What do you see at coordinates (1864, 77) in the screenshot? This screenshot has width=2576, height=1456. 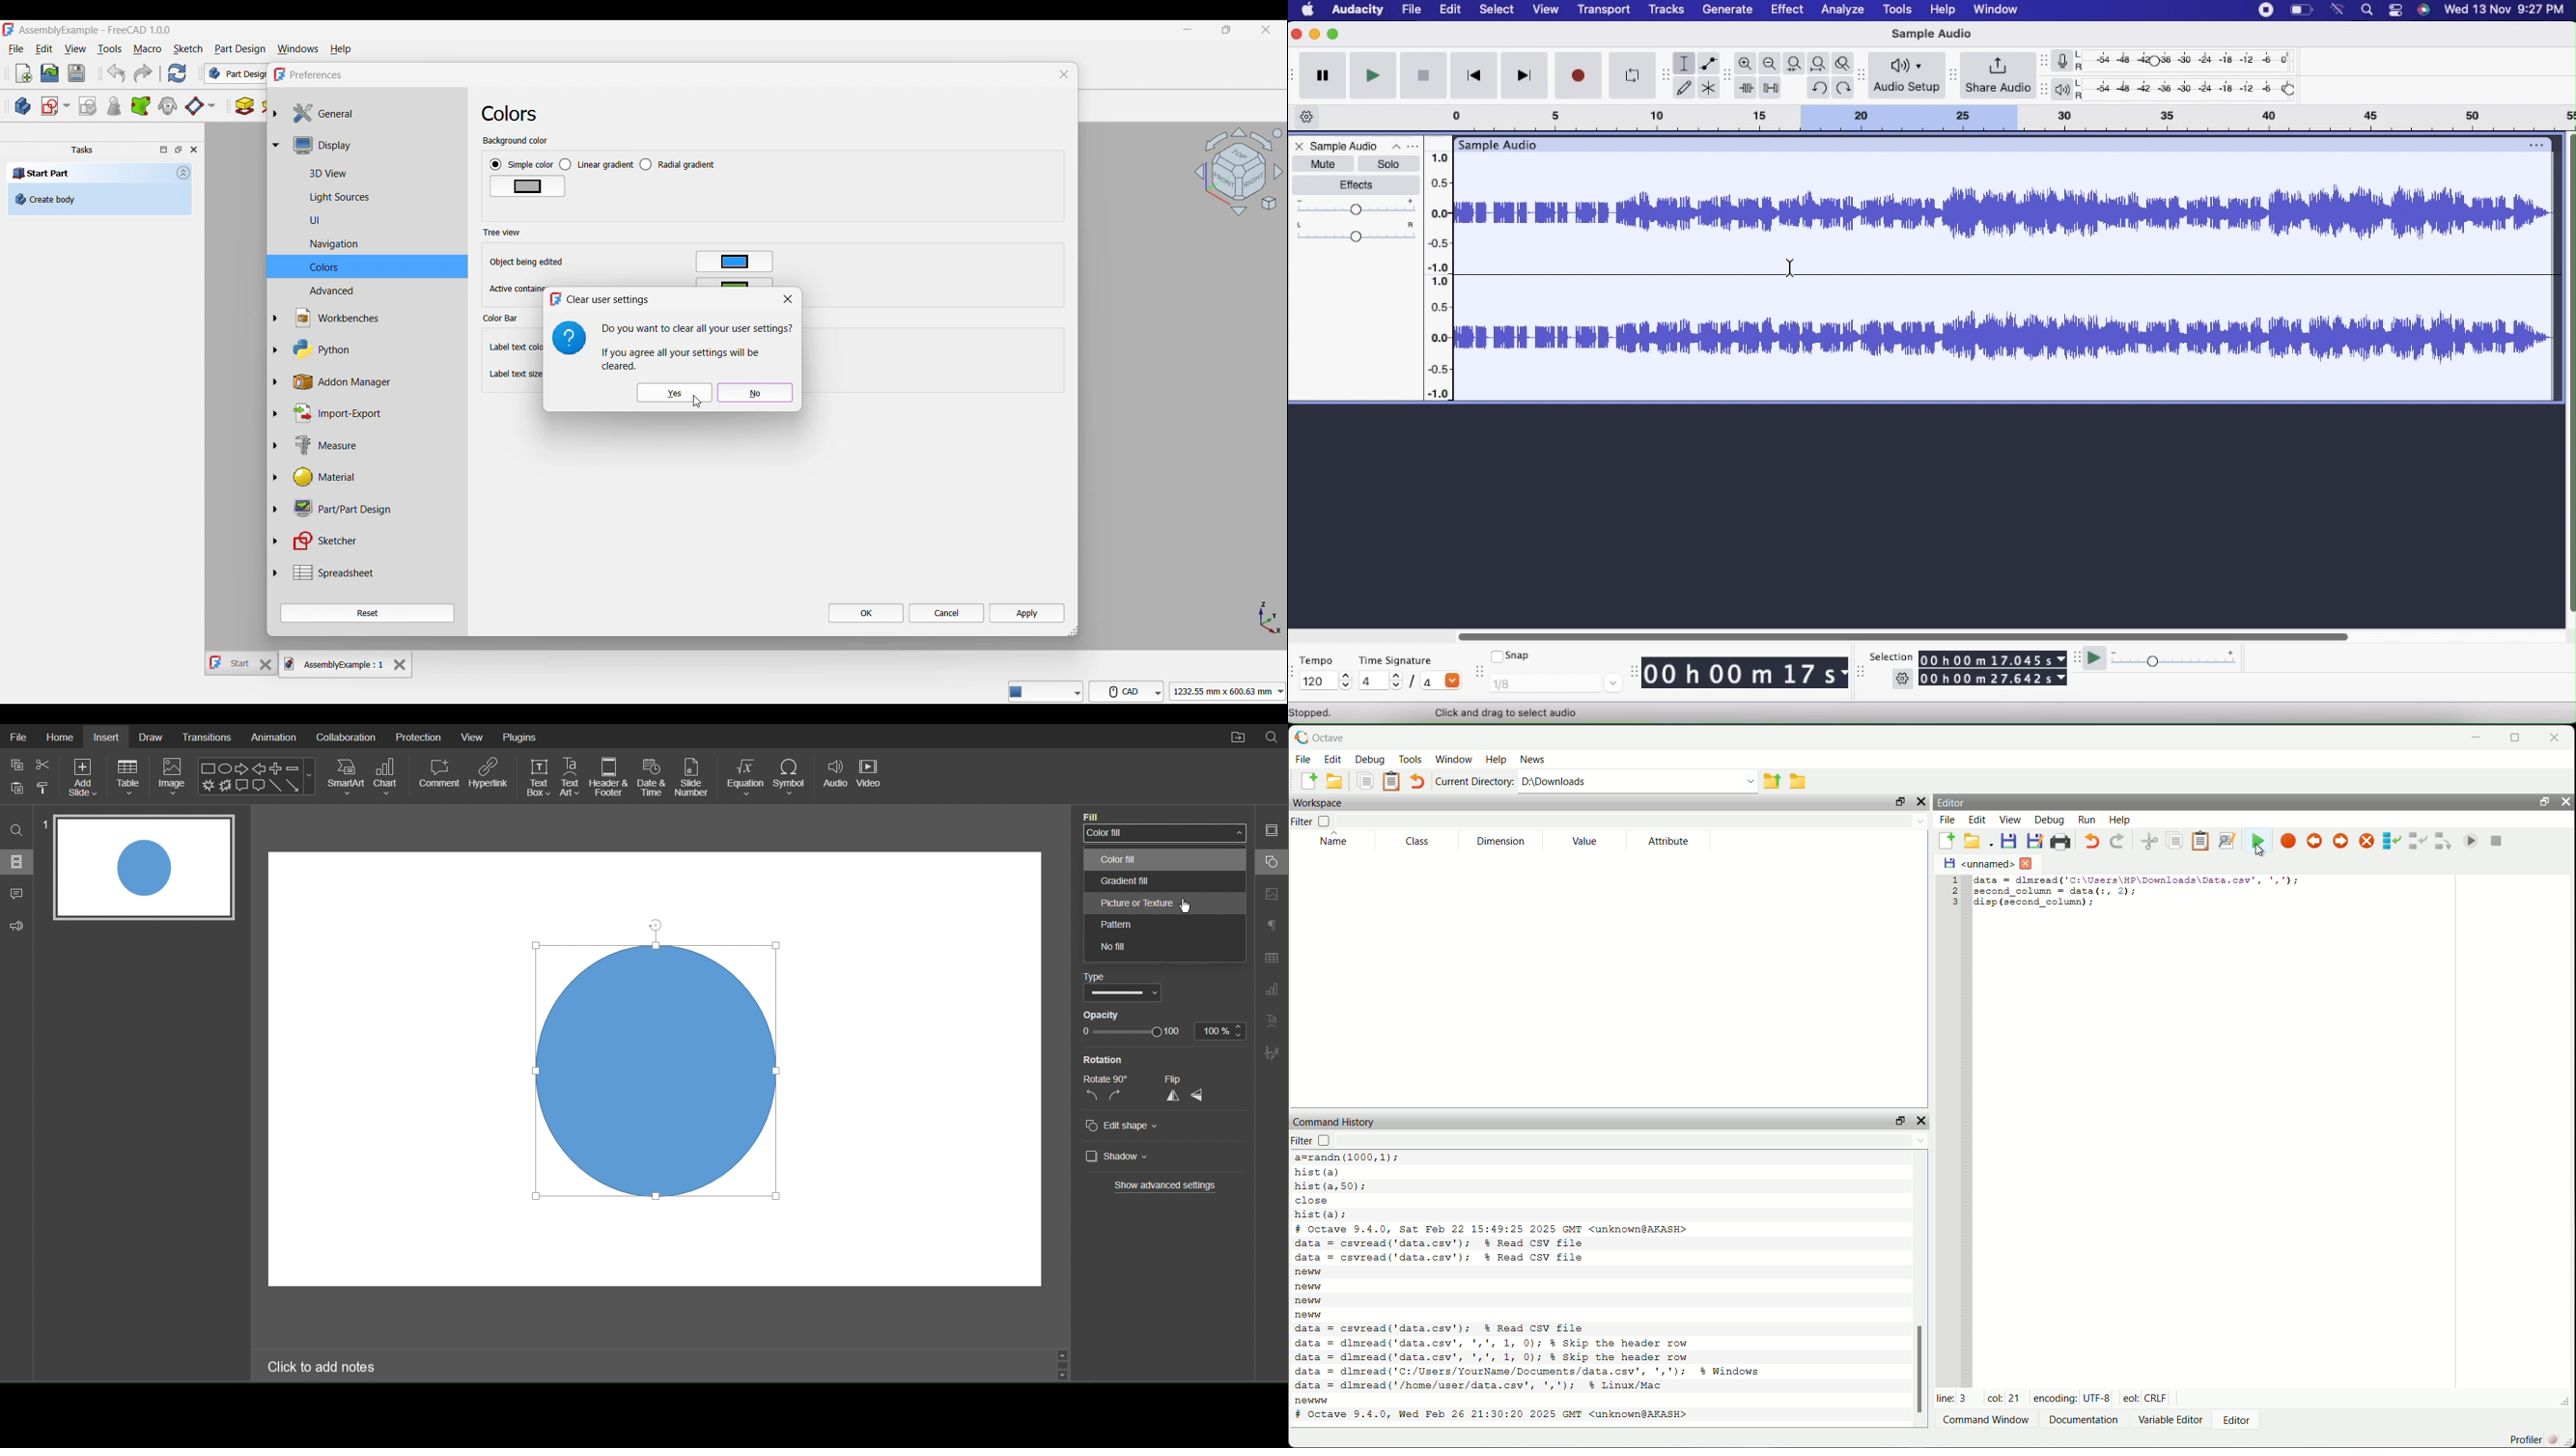 I see `move toolbar` at bounding box center [1864, 77].